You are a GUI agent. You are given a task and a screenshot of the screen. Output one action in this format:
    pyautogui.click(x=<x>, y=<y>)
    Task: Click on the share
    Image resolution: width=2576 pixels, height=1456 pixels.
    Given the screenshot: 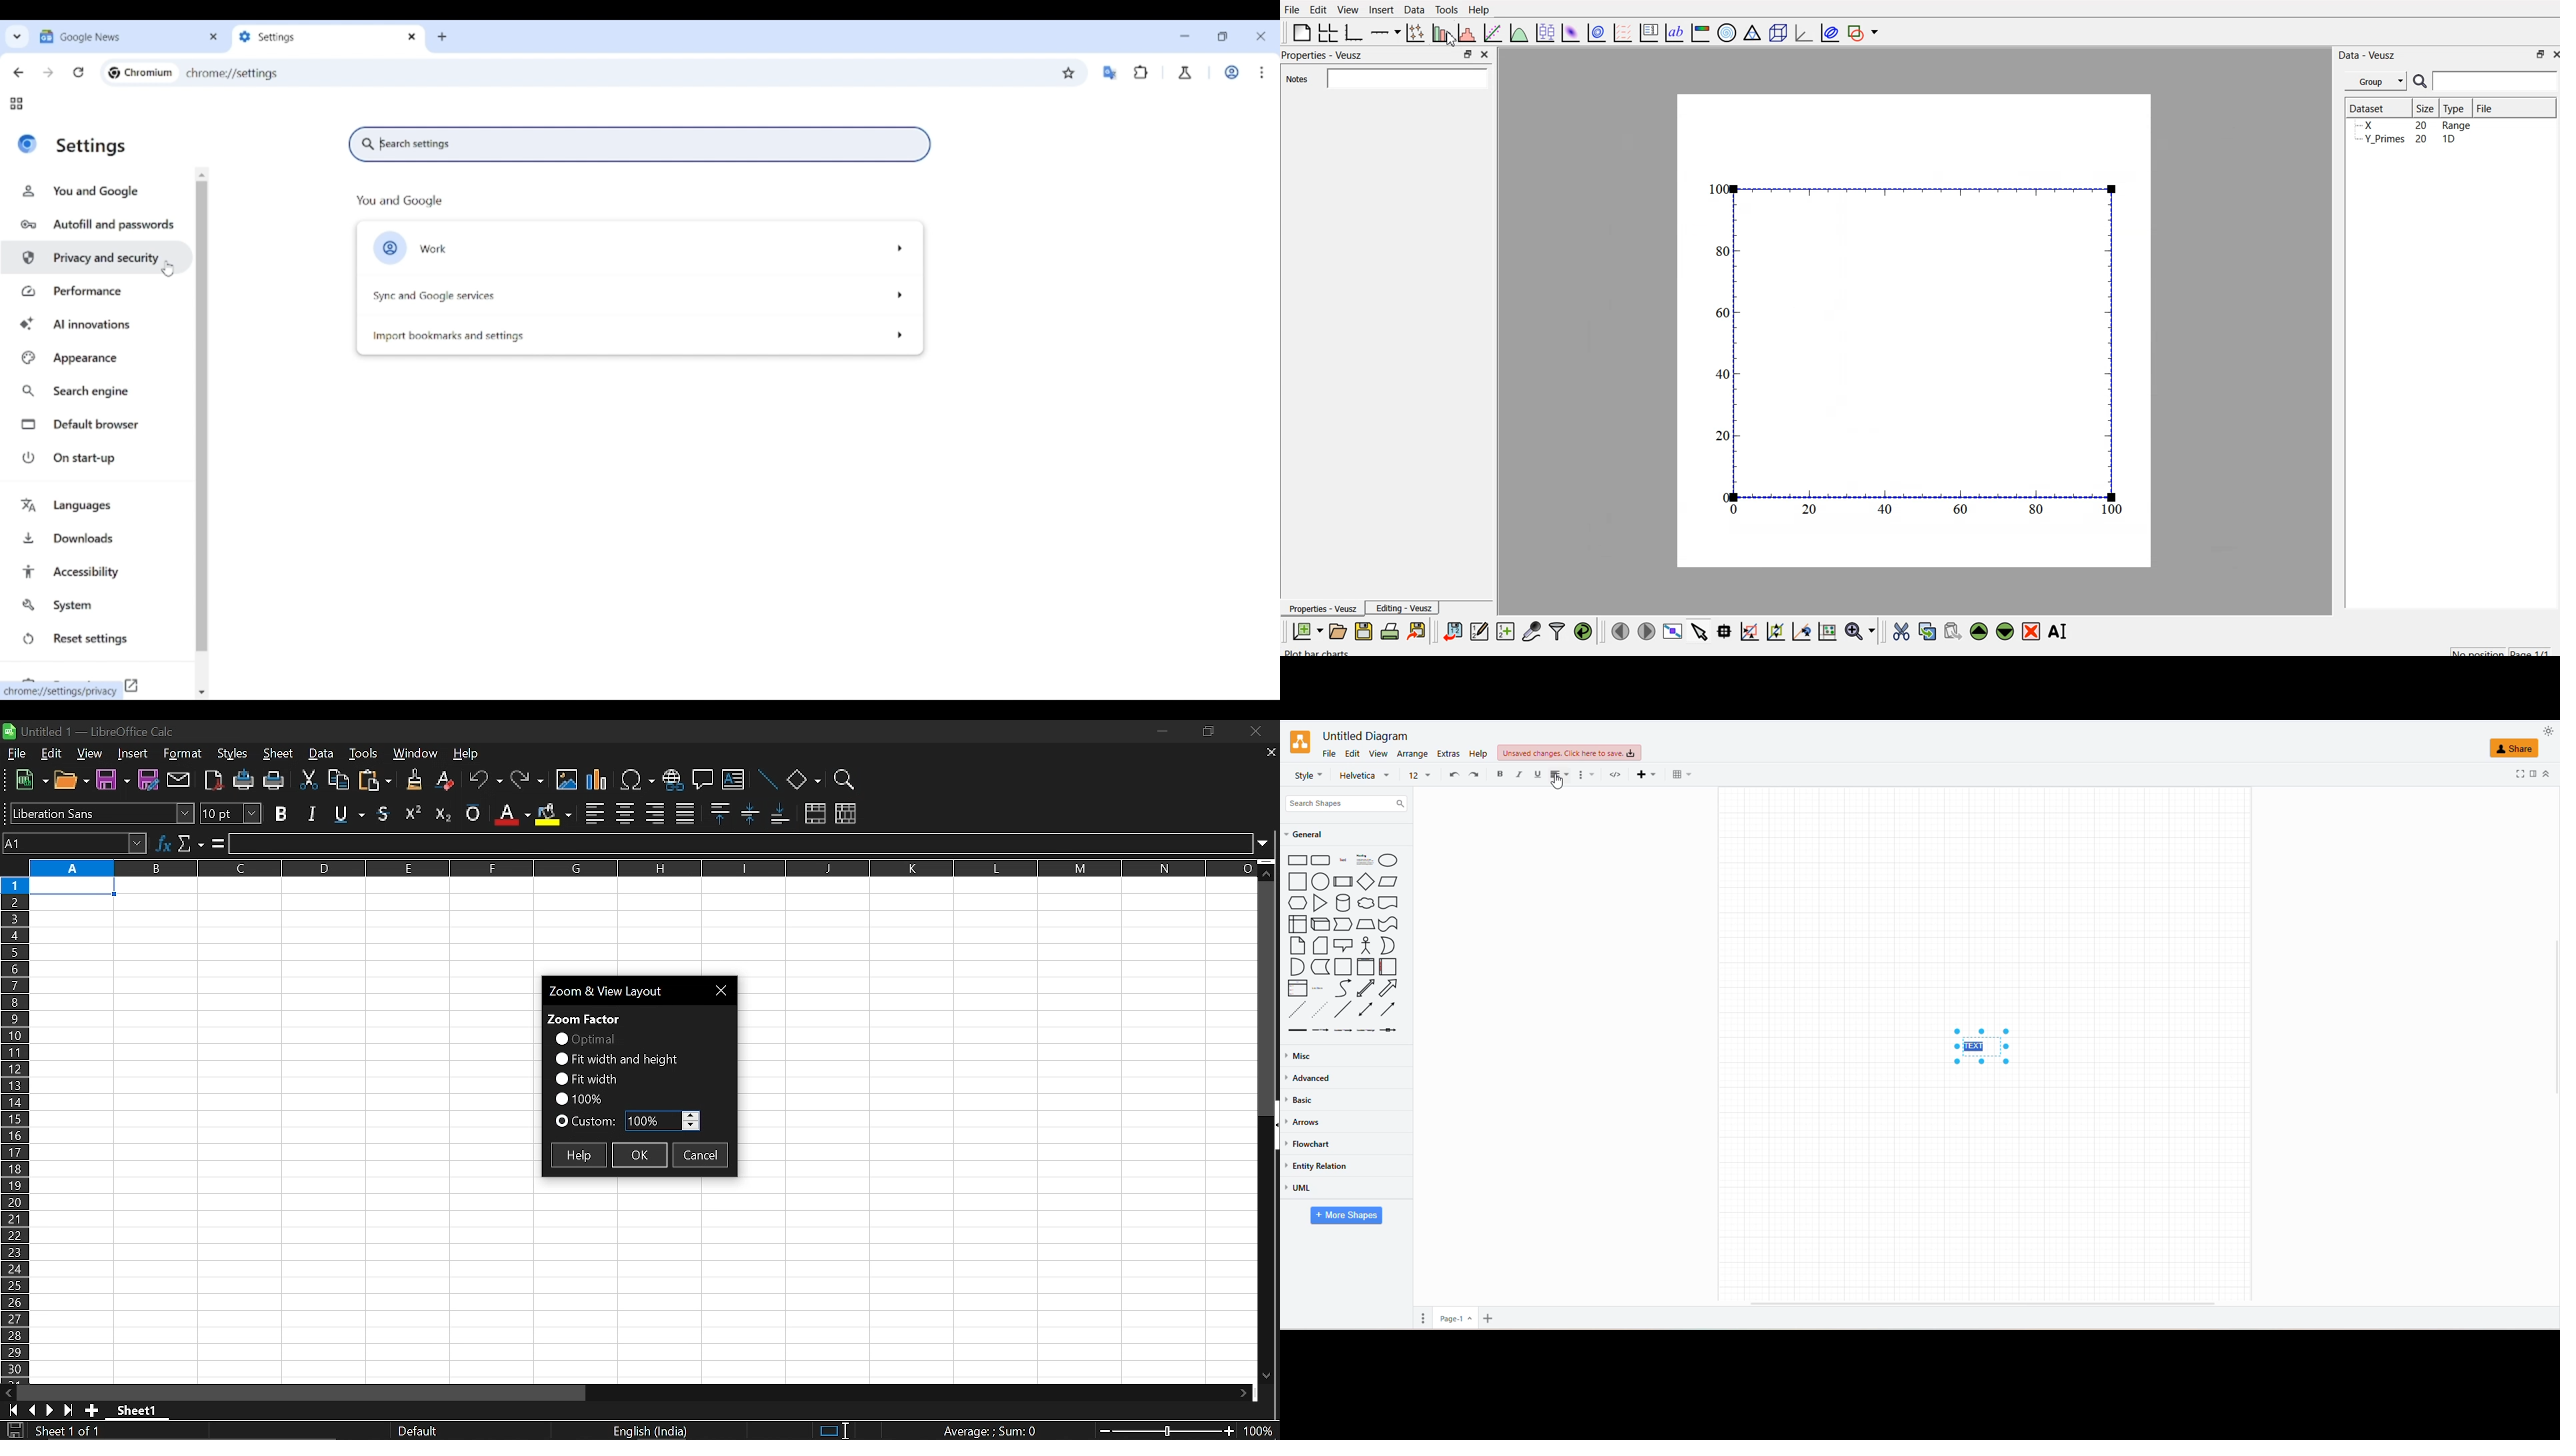 What is the action you would take?
    pyautogui.click(x=2514, y=748)
    